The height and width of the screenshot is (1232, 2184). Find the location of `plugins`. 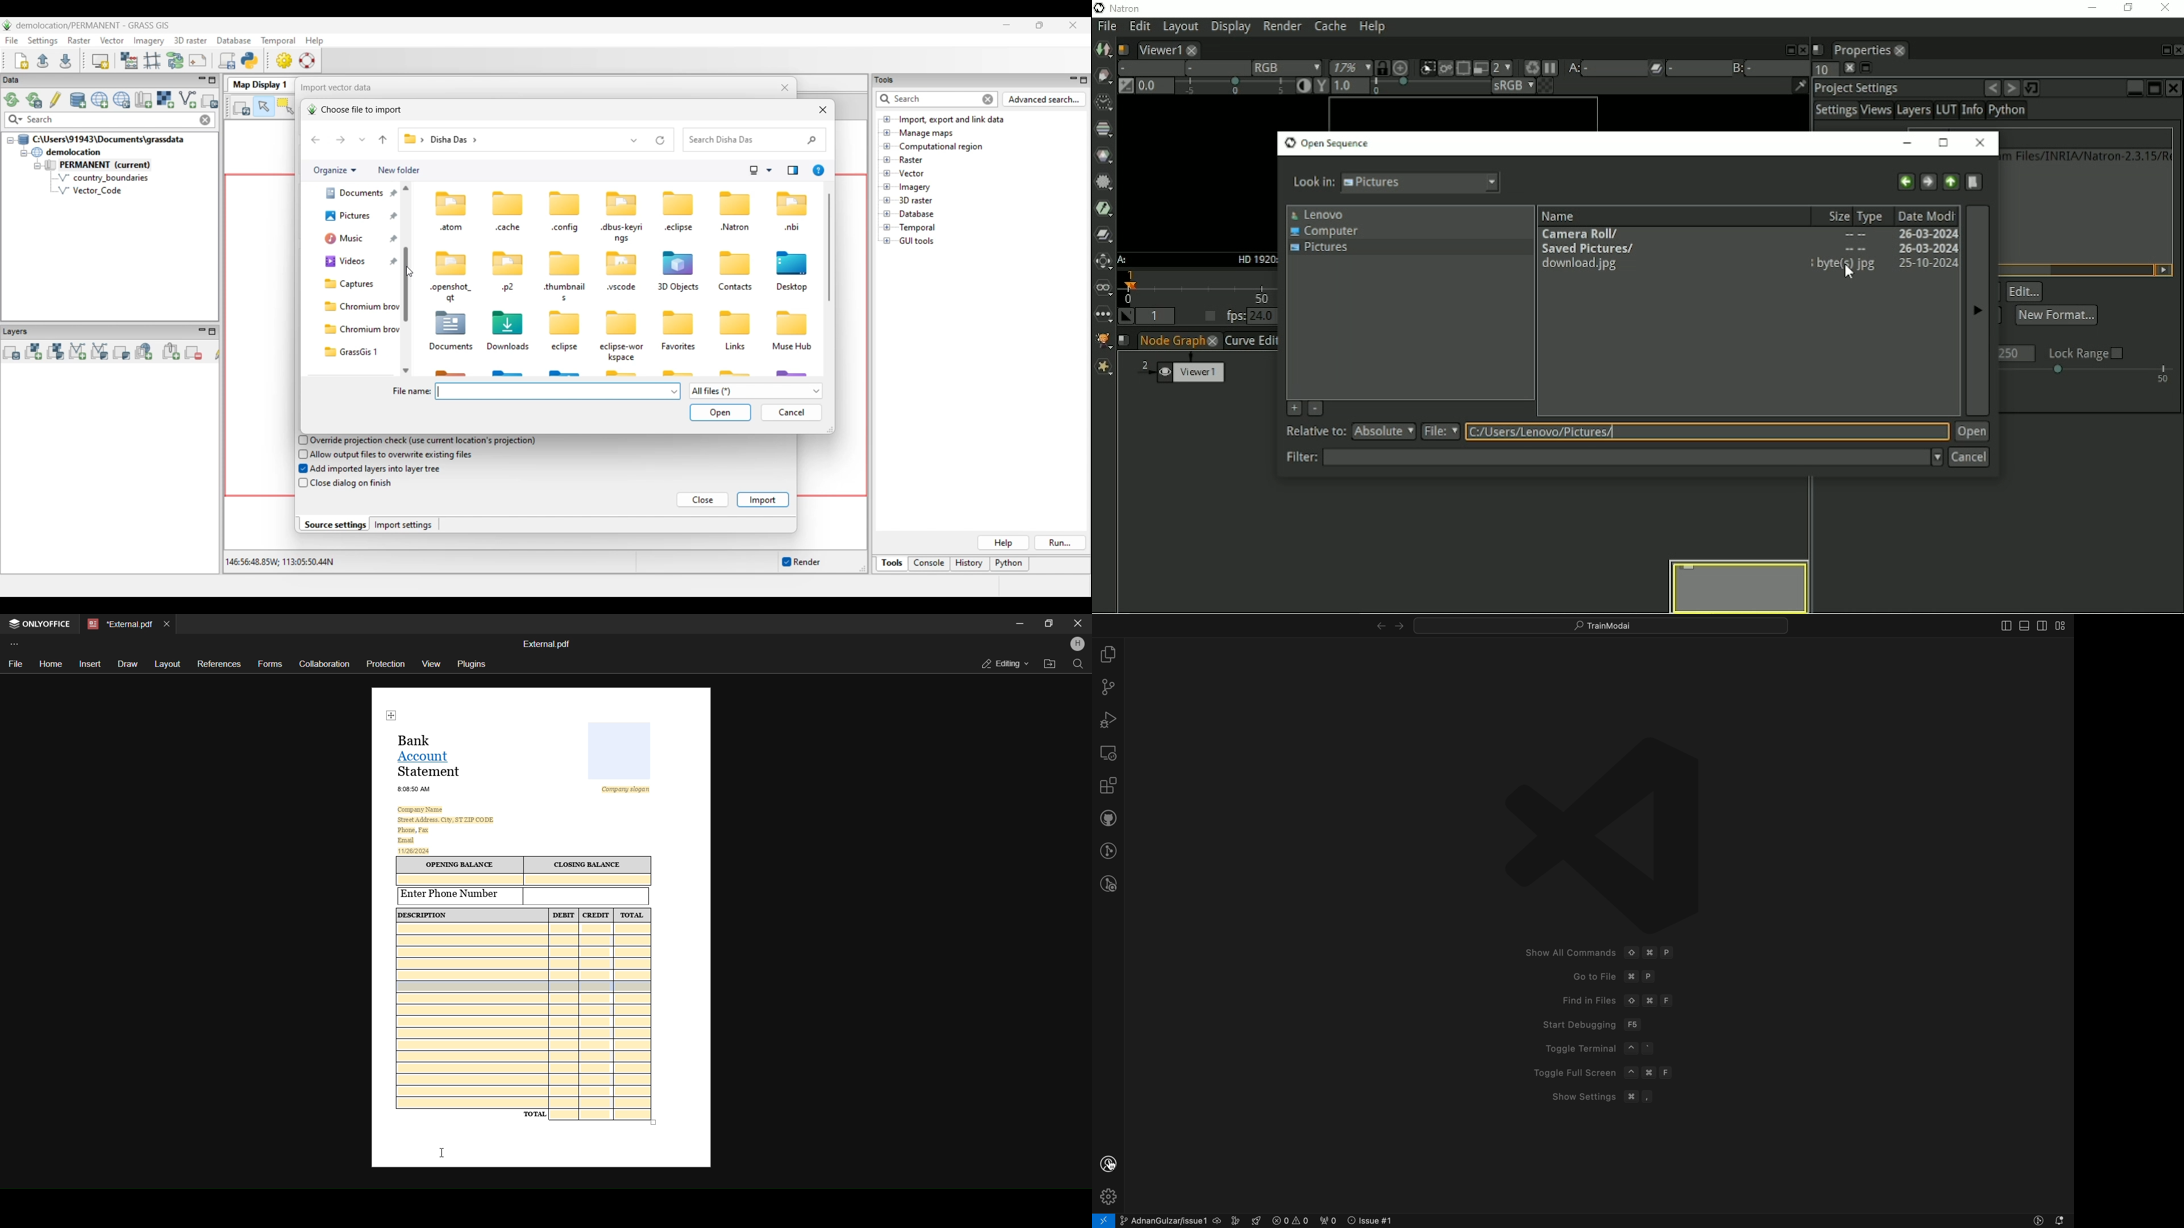

plugins is located at coordinates (473, 664).